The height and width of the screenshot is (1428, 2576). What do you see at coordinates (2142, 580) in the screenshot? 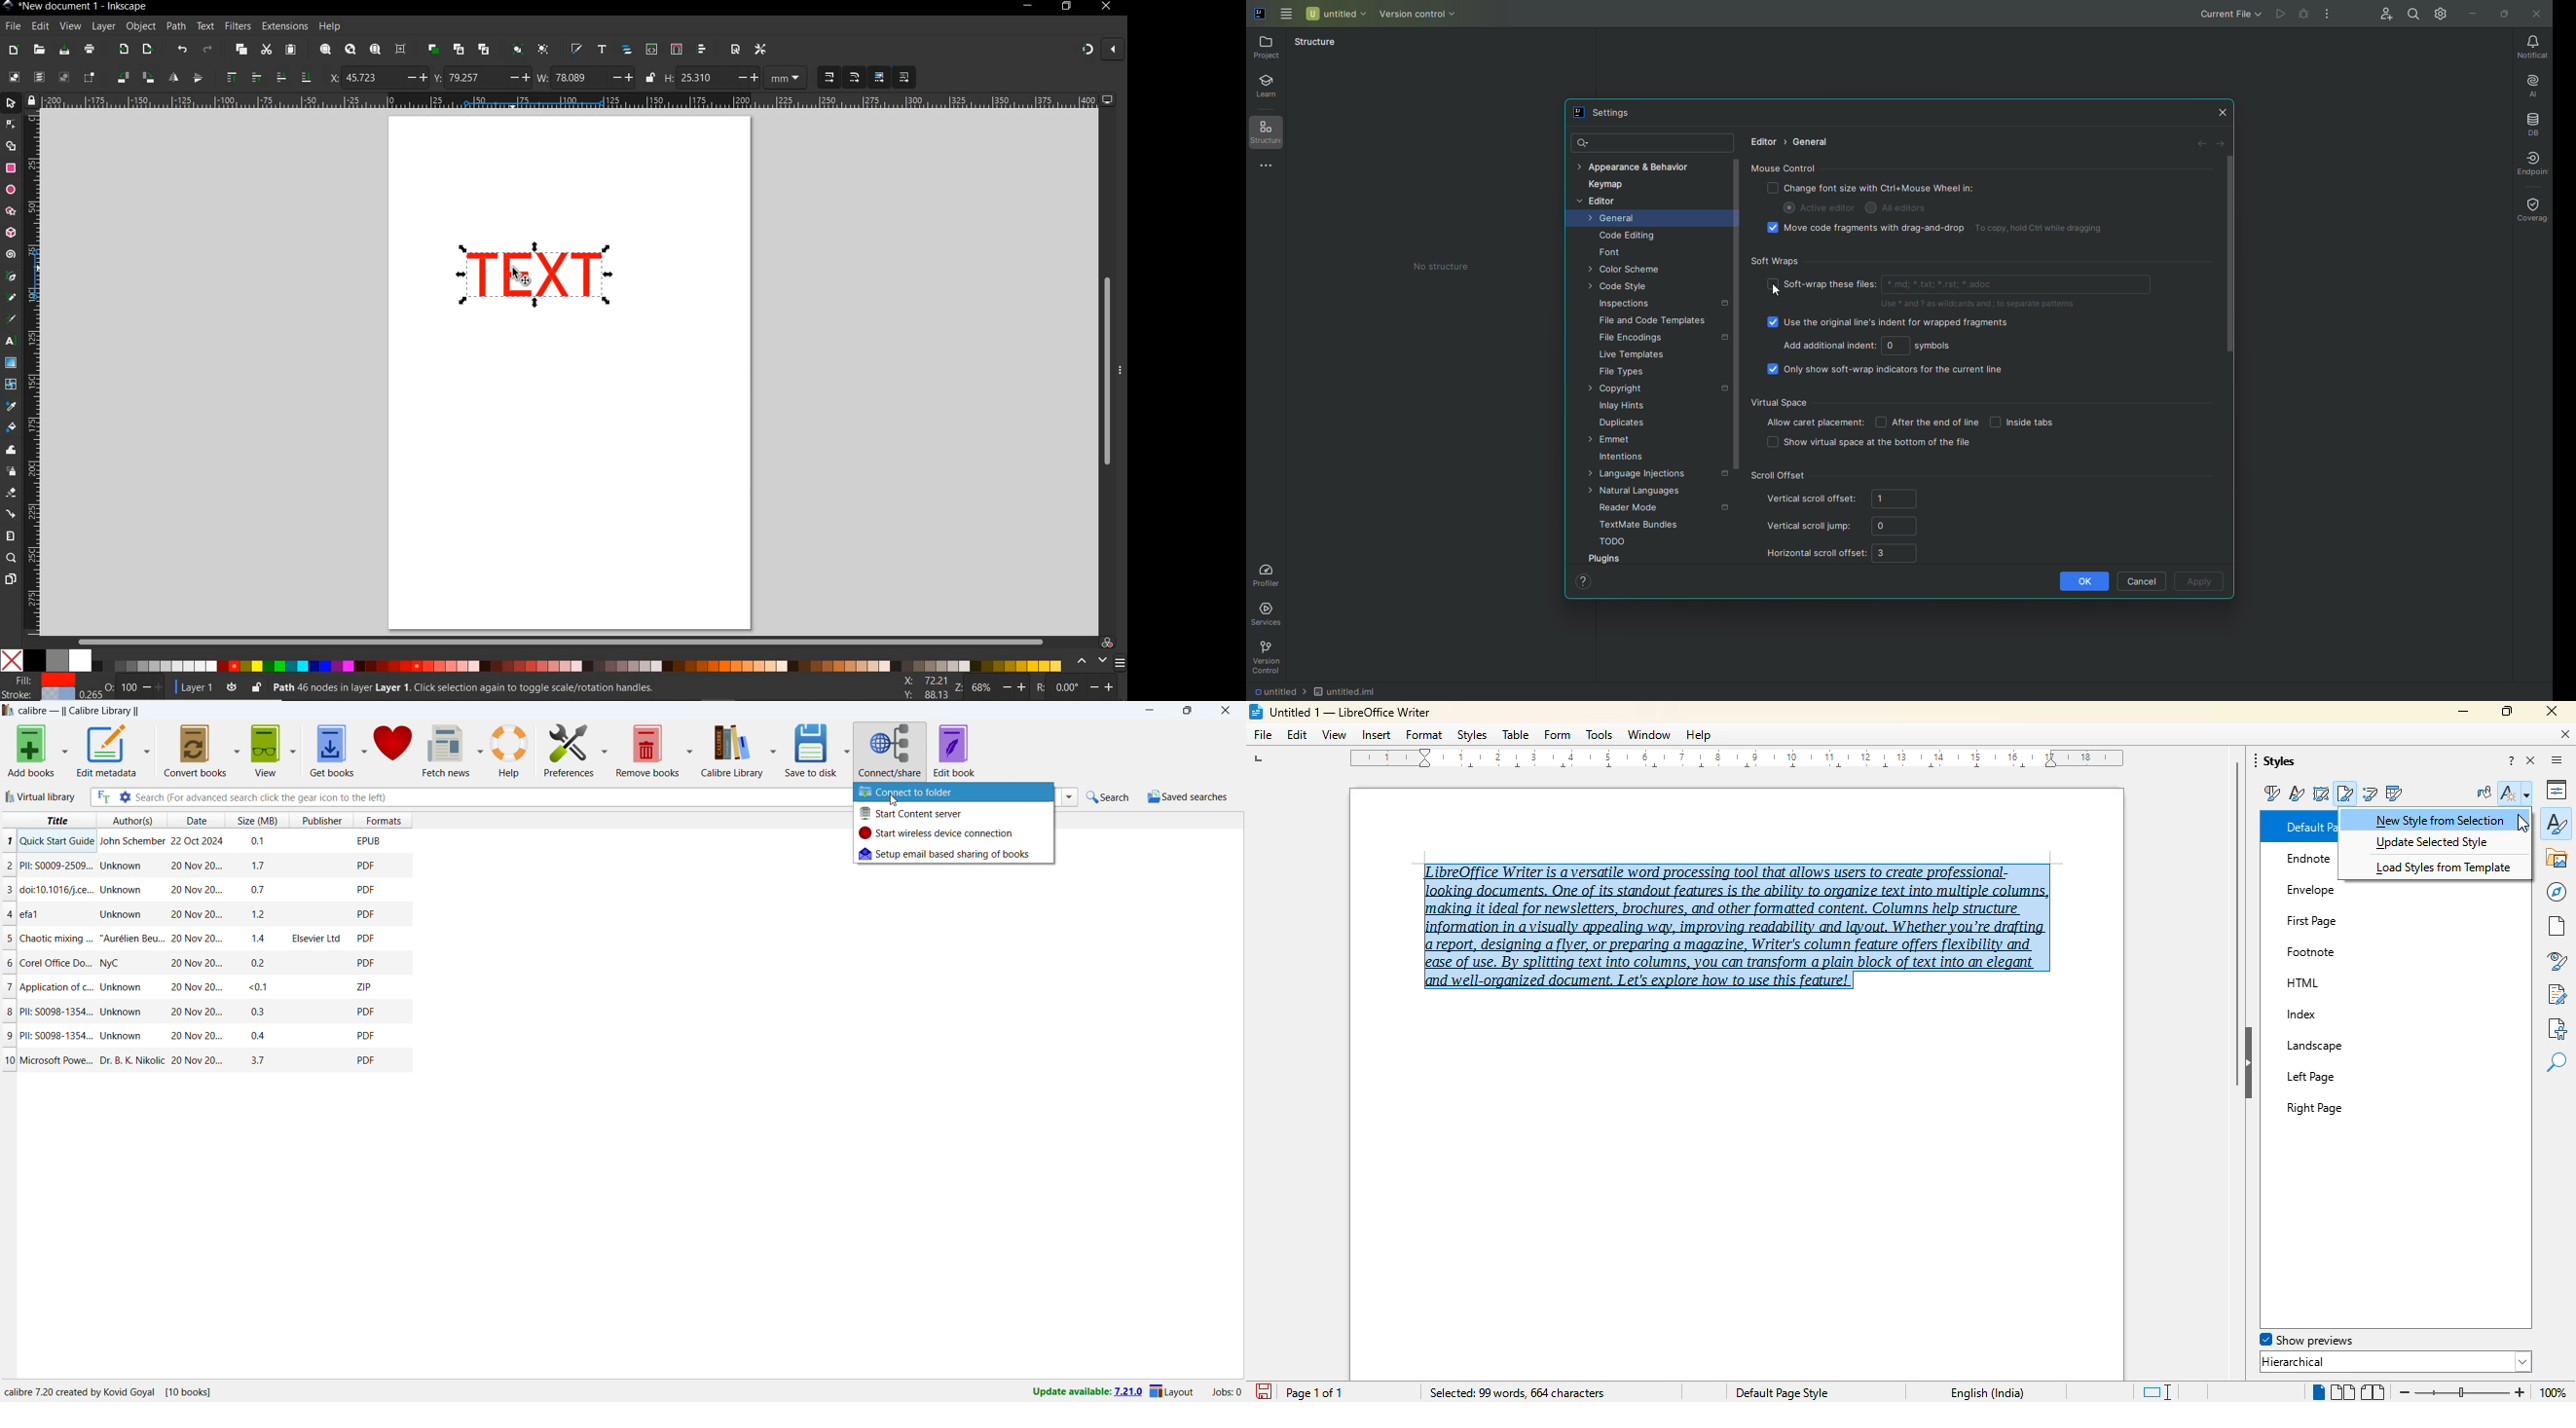
I see `Cancel` at bounding box center [2142, 580].